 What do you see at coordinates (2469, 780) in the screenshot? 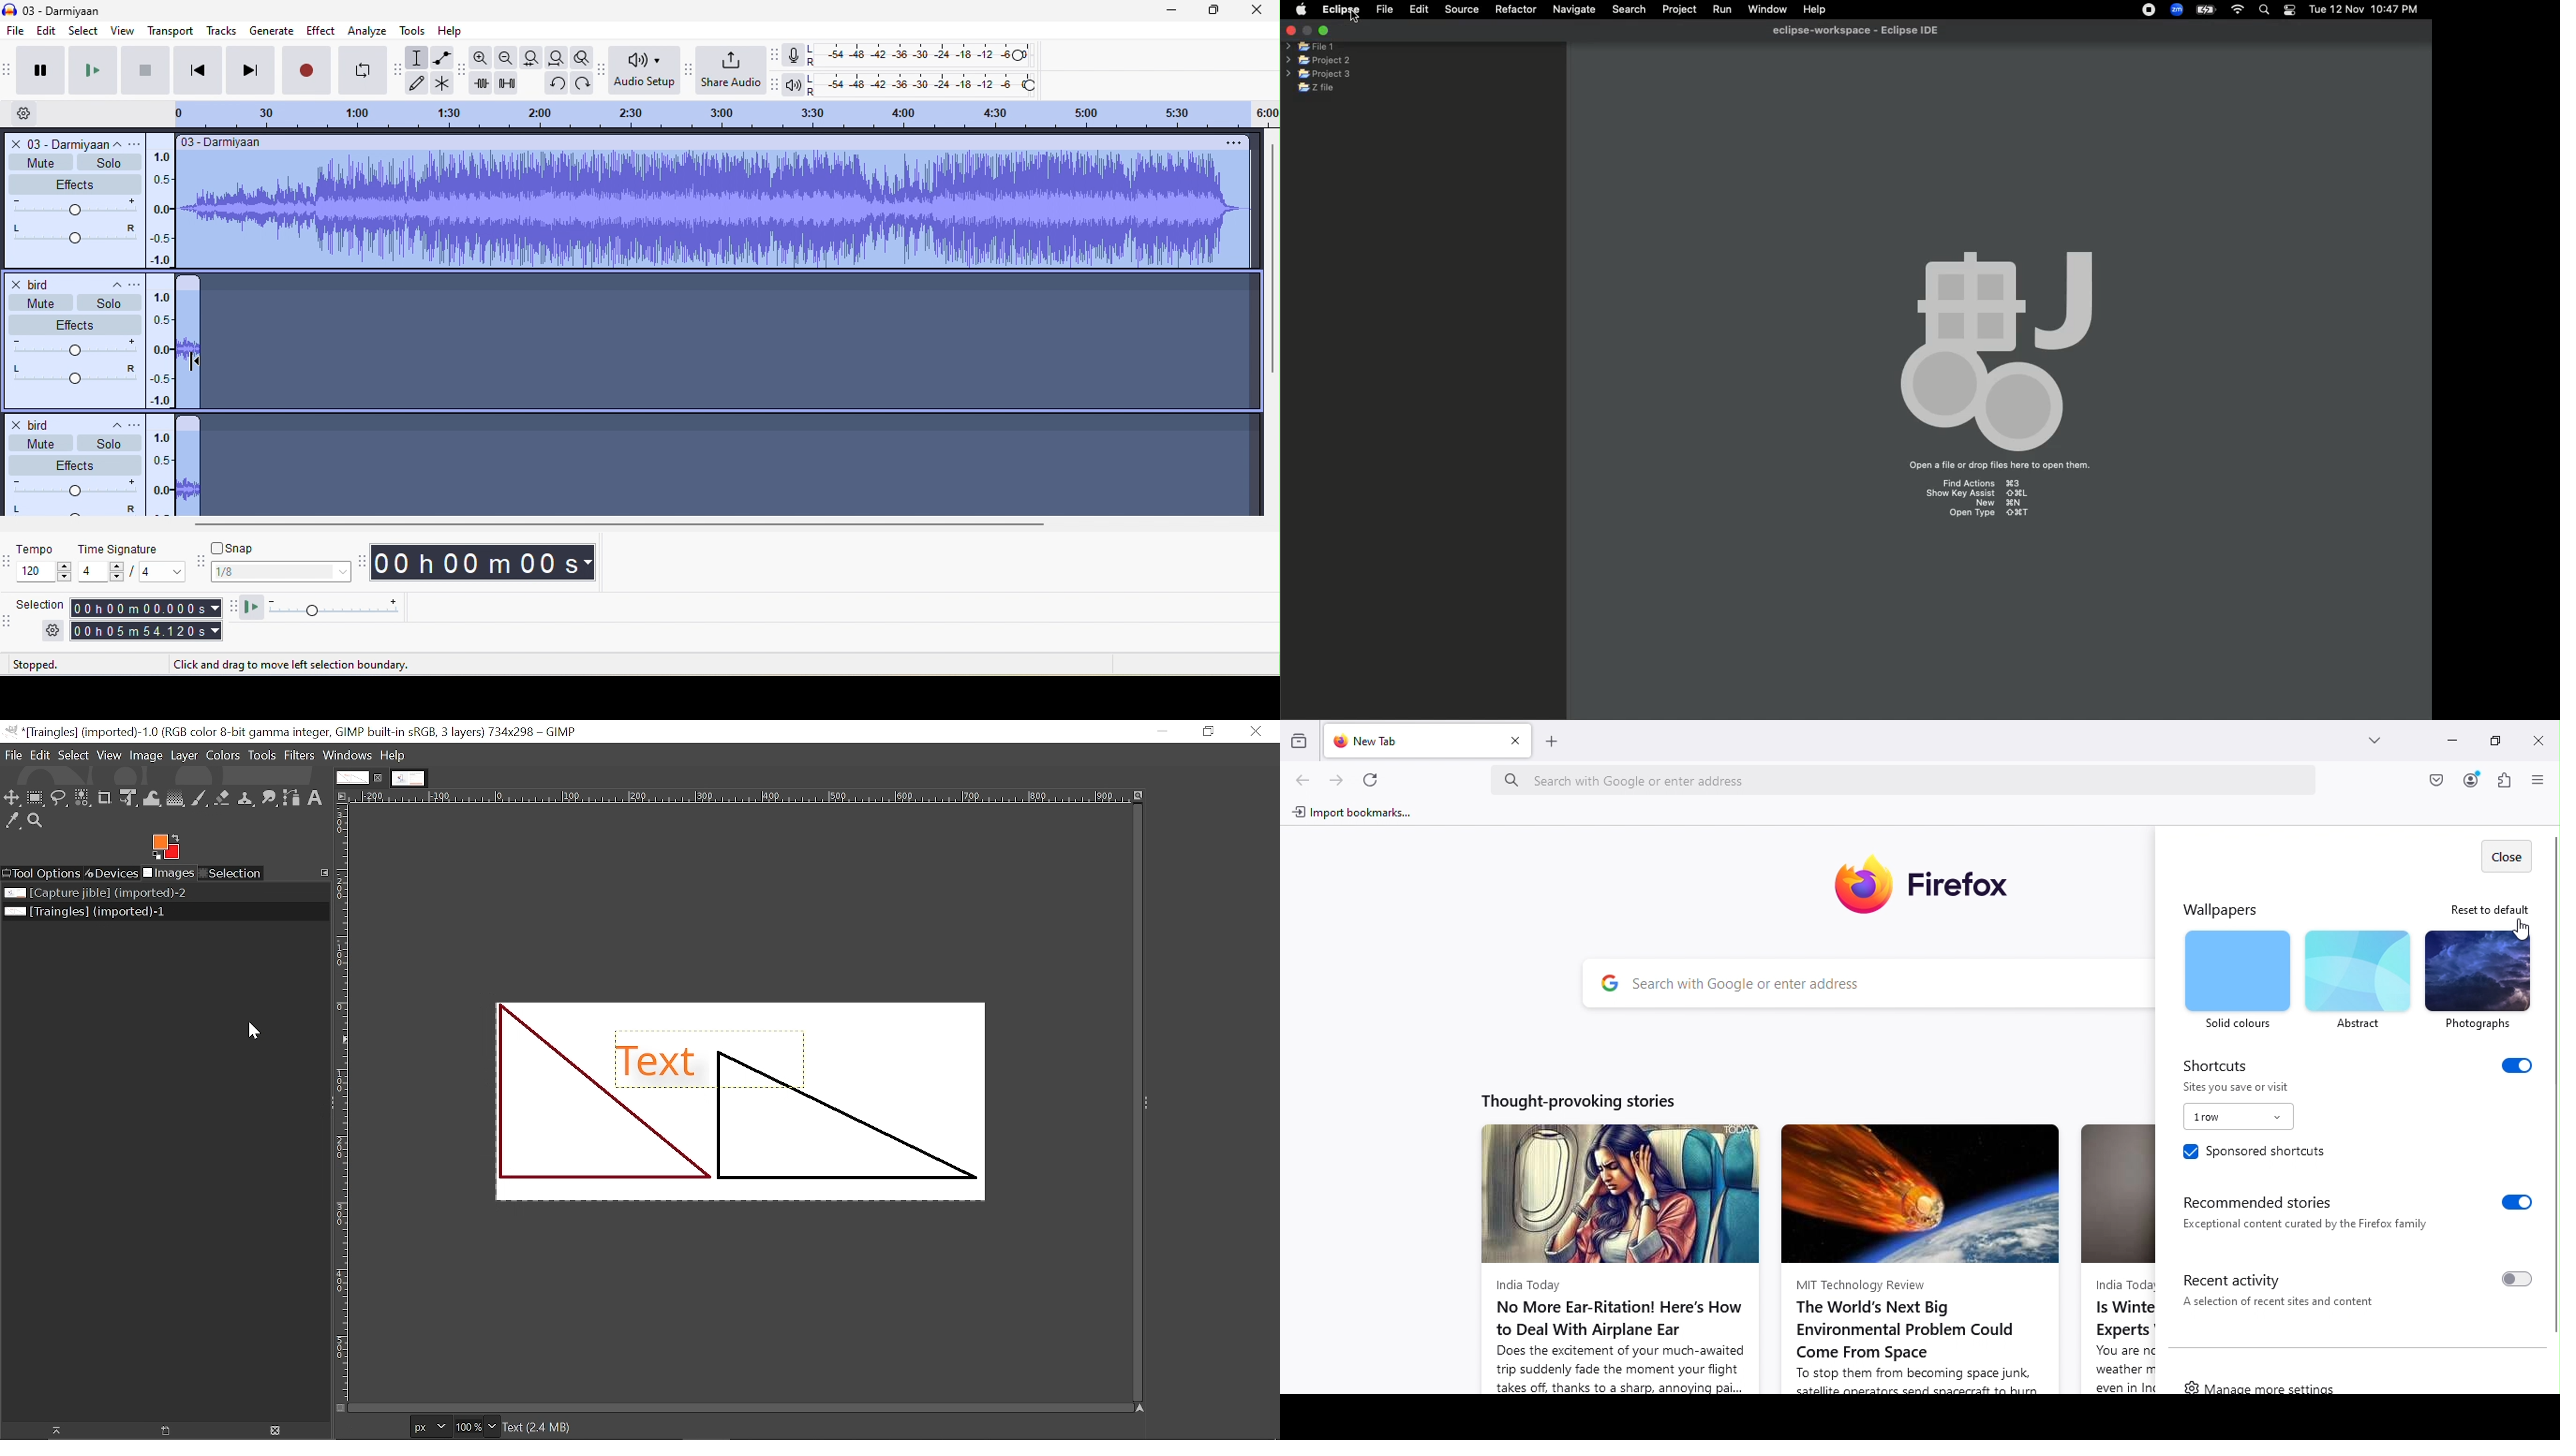
I see `Account` at bounding box center [2469, 780].